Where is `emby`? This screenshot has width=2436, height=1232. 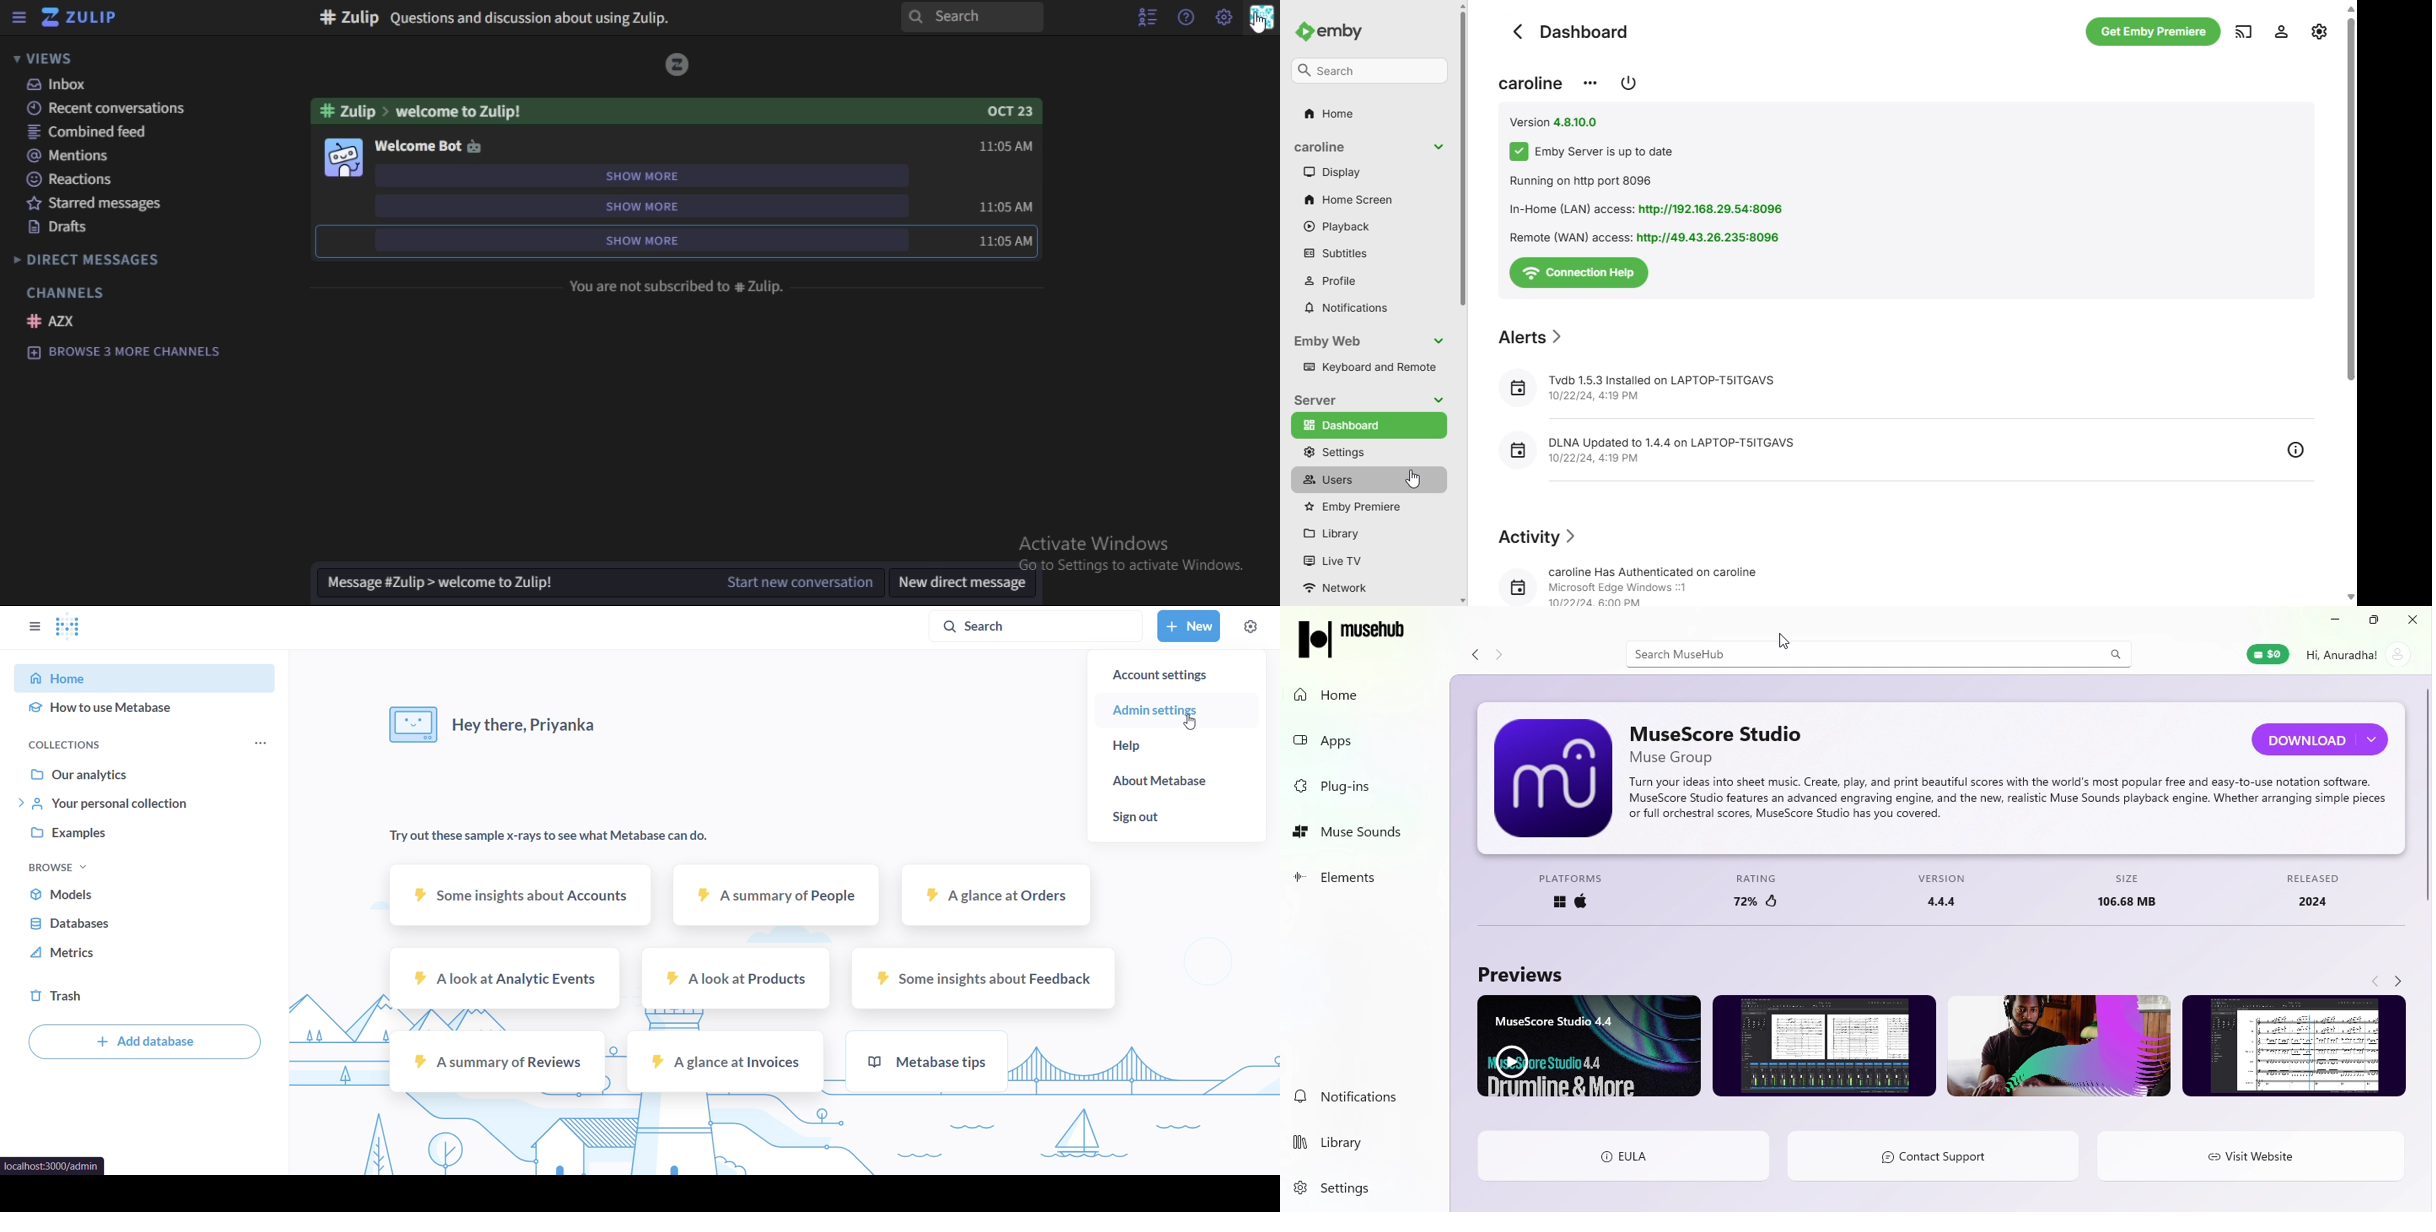 emby is located at coordinates (1330, 31).